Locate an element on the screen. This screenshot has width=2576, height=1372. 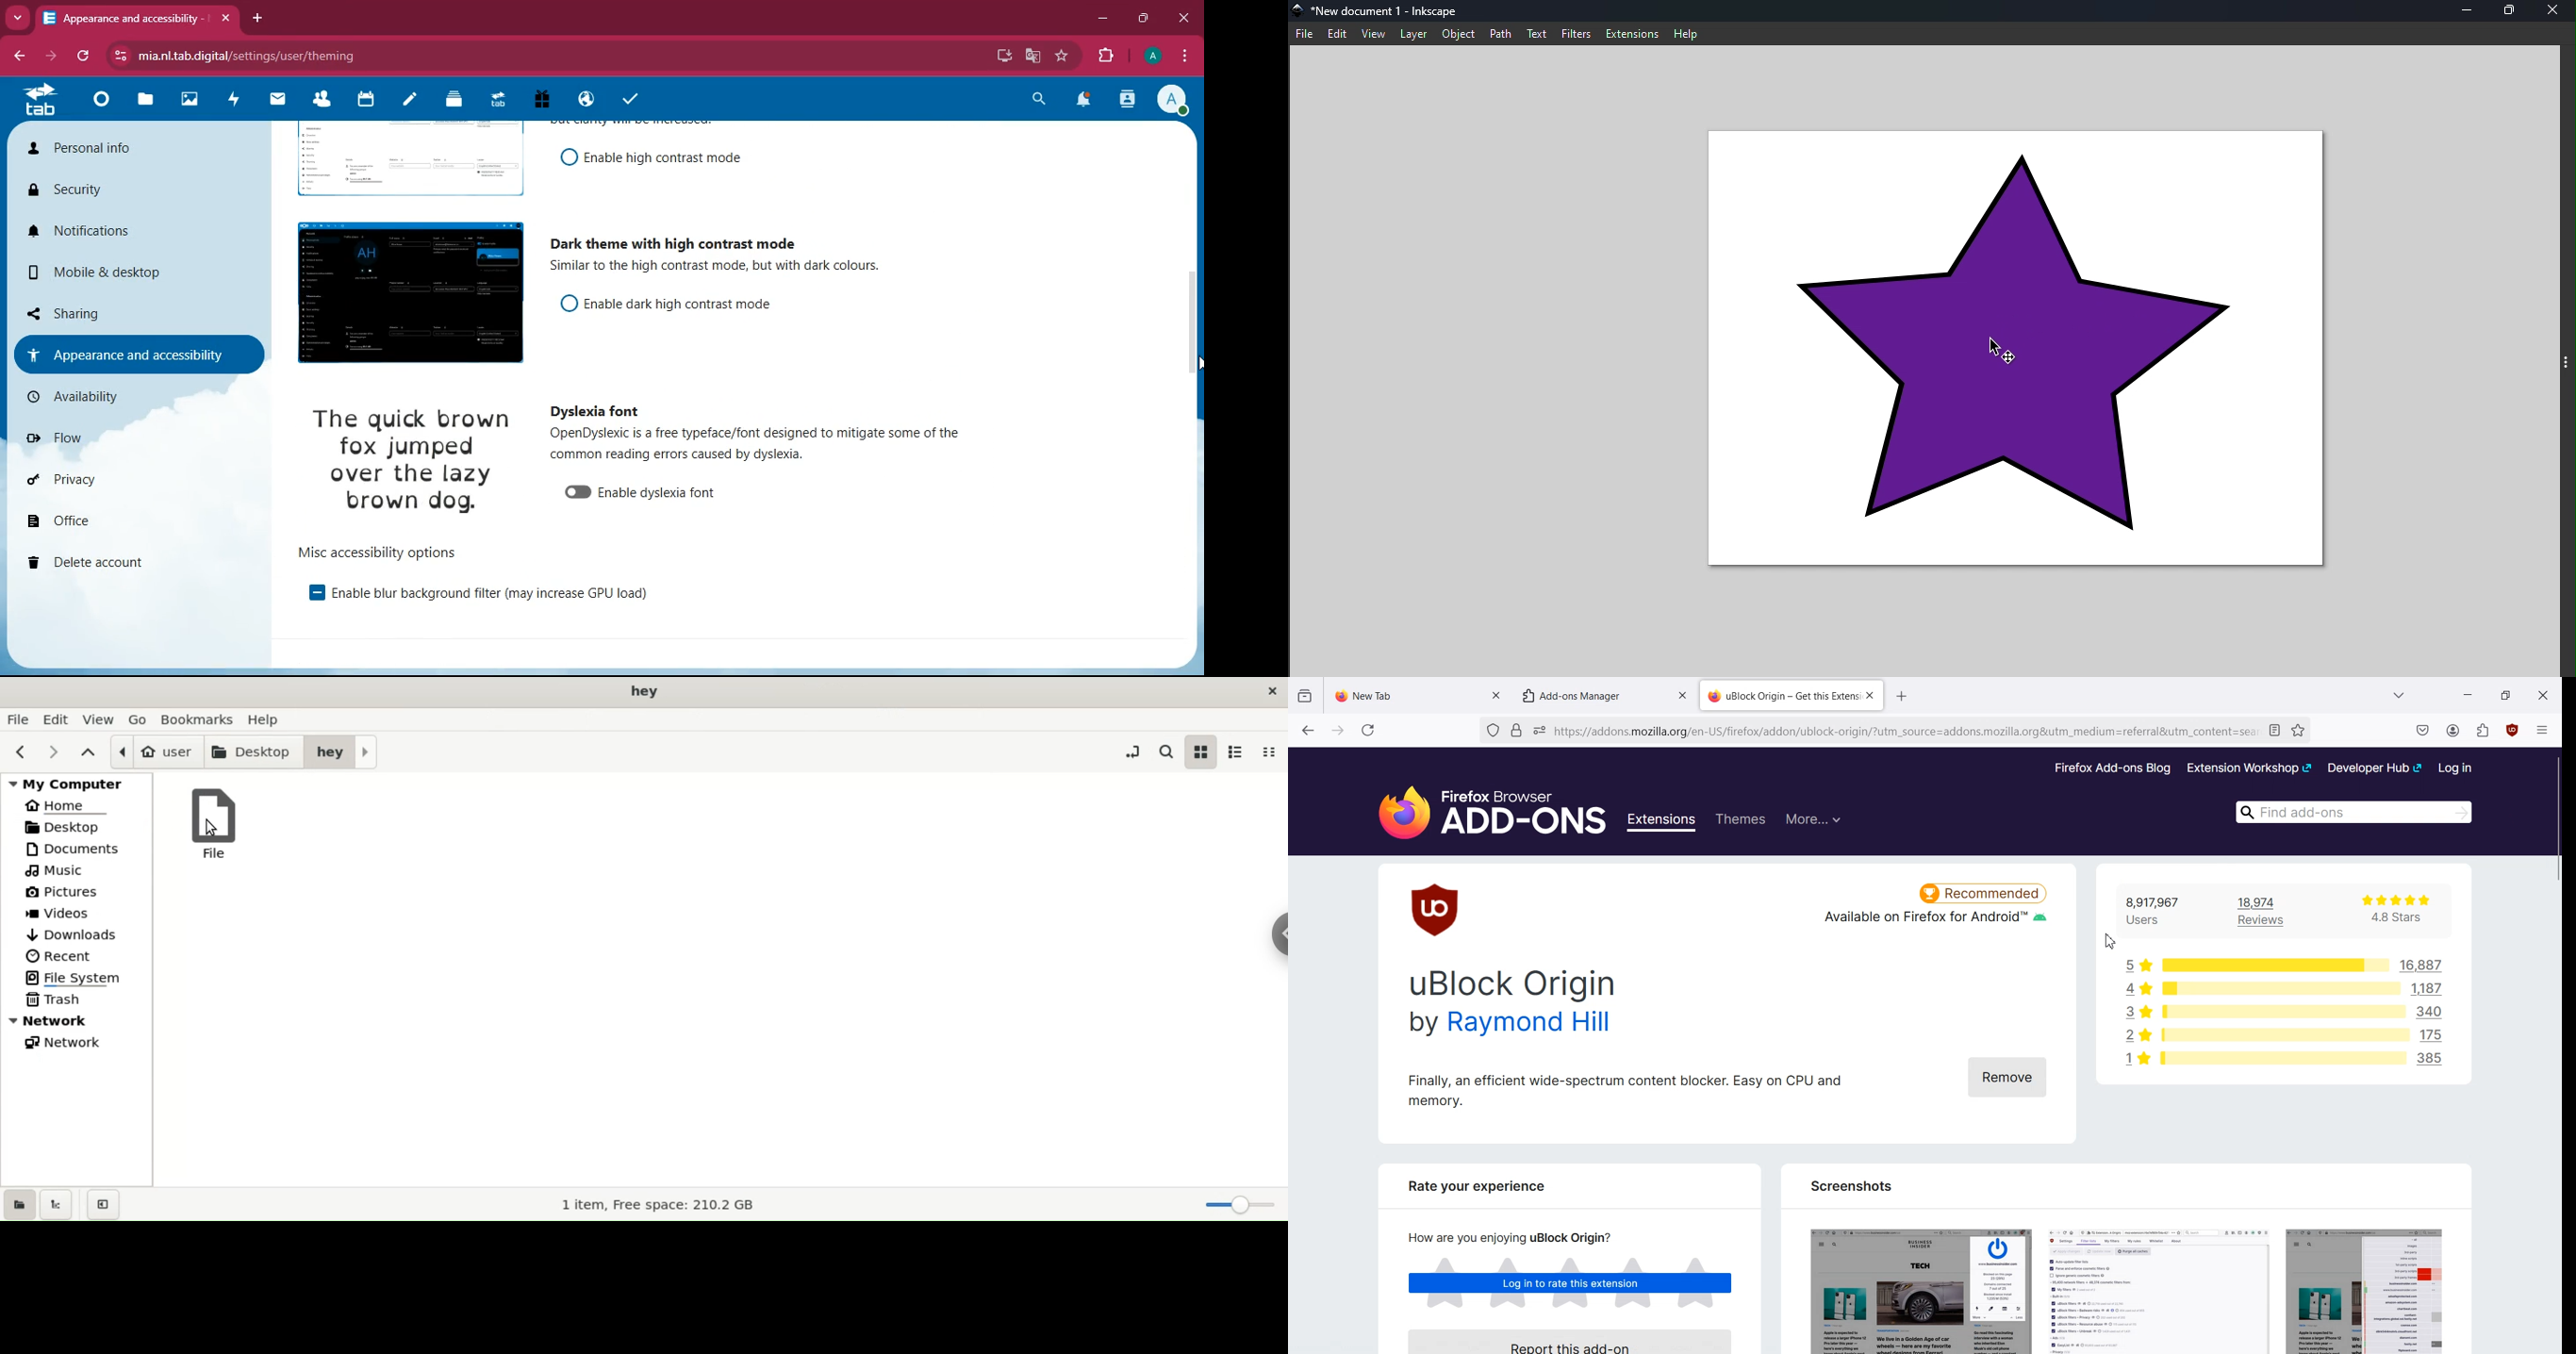
5 star rating is located at coordinates (2137, 963).